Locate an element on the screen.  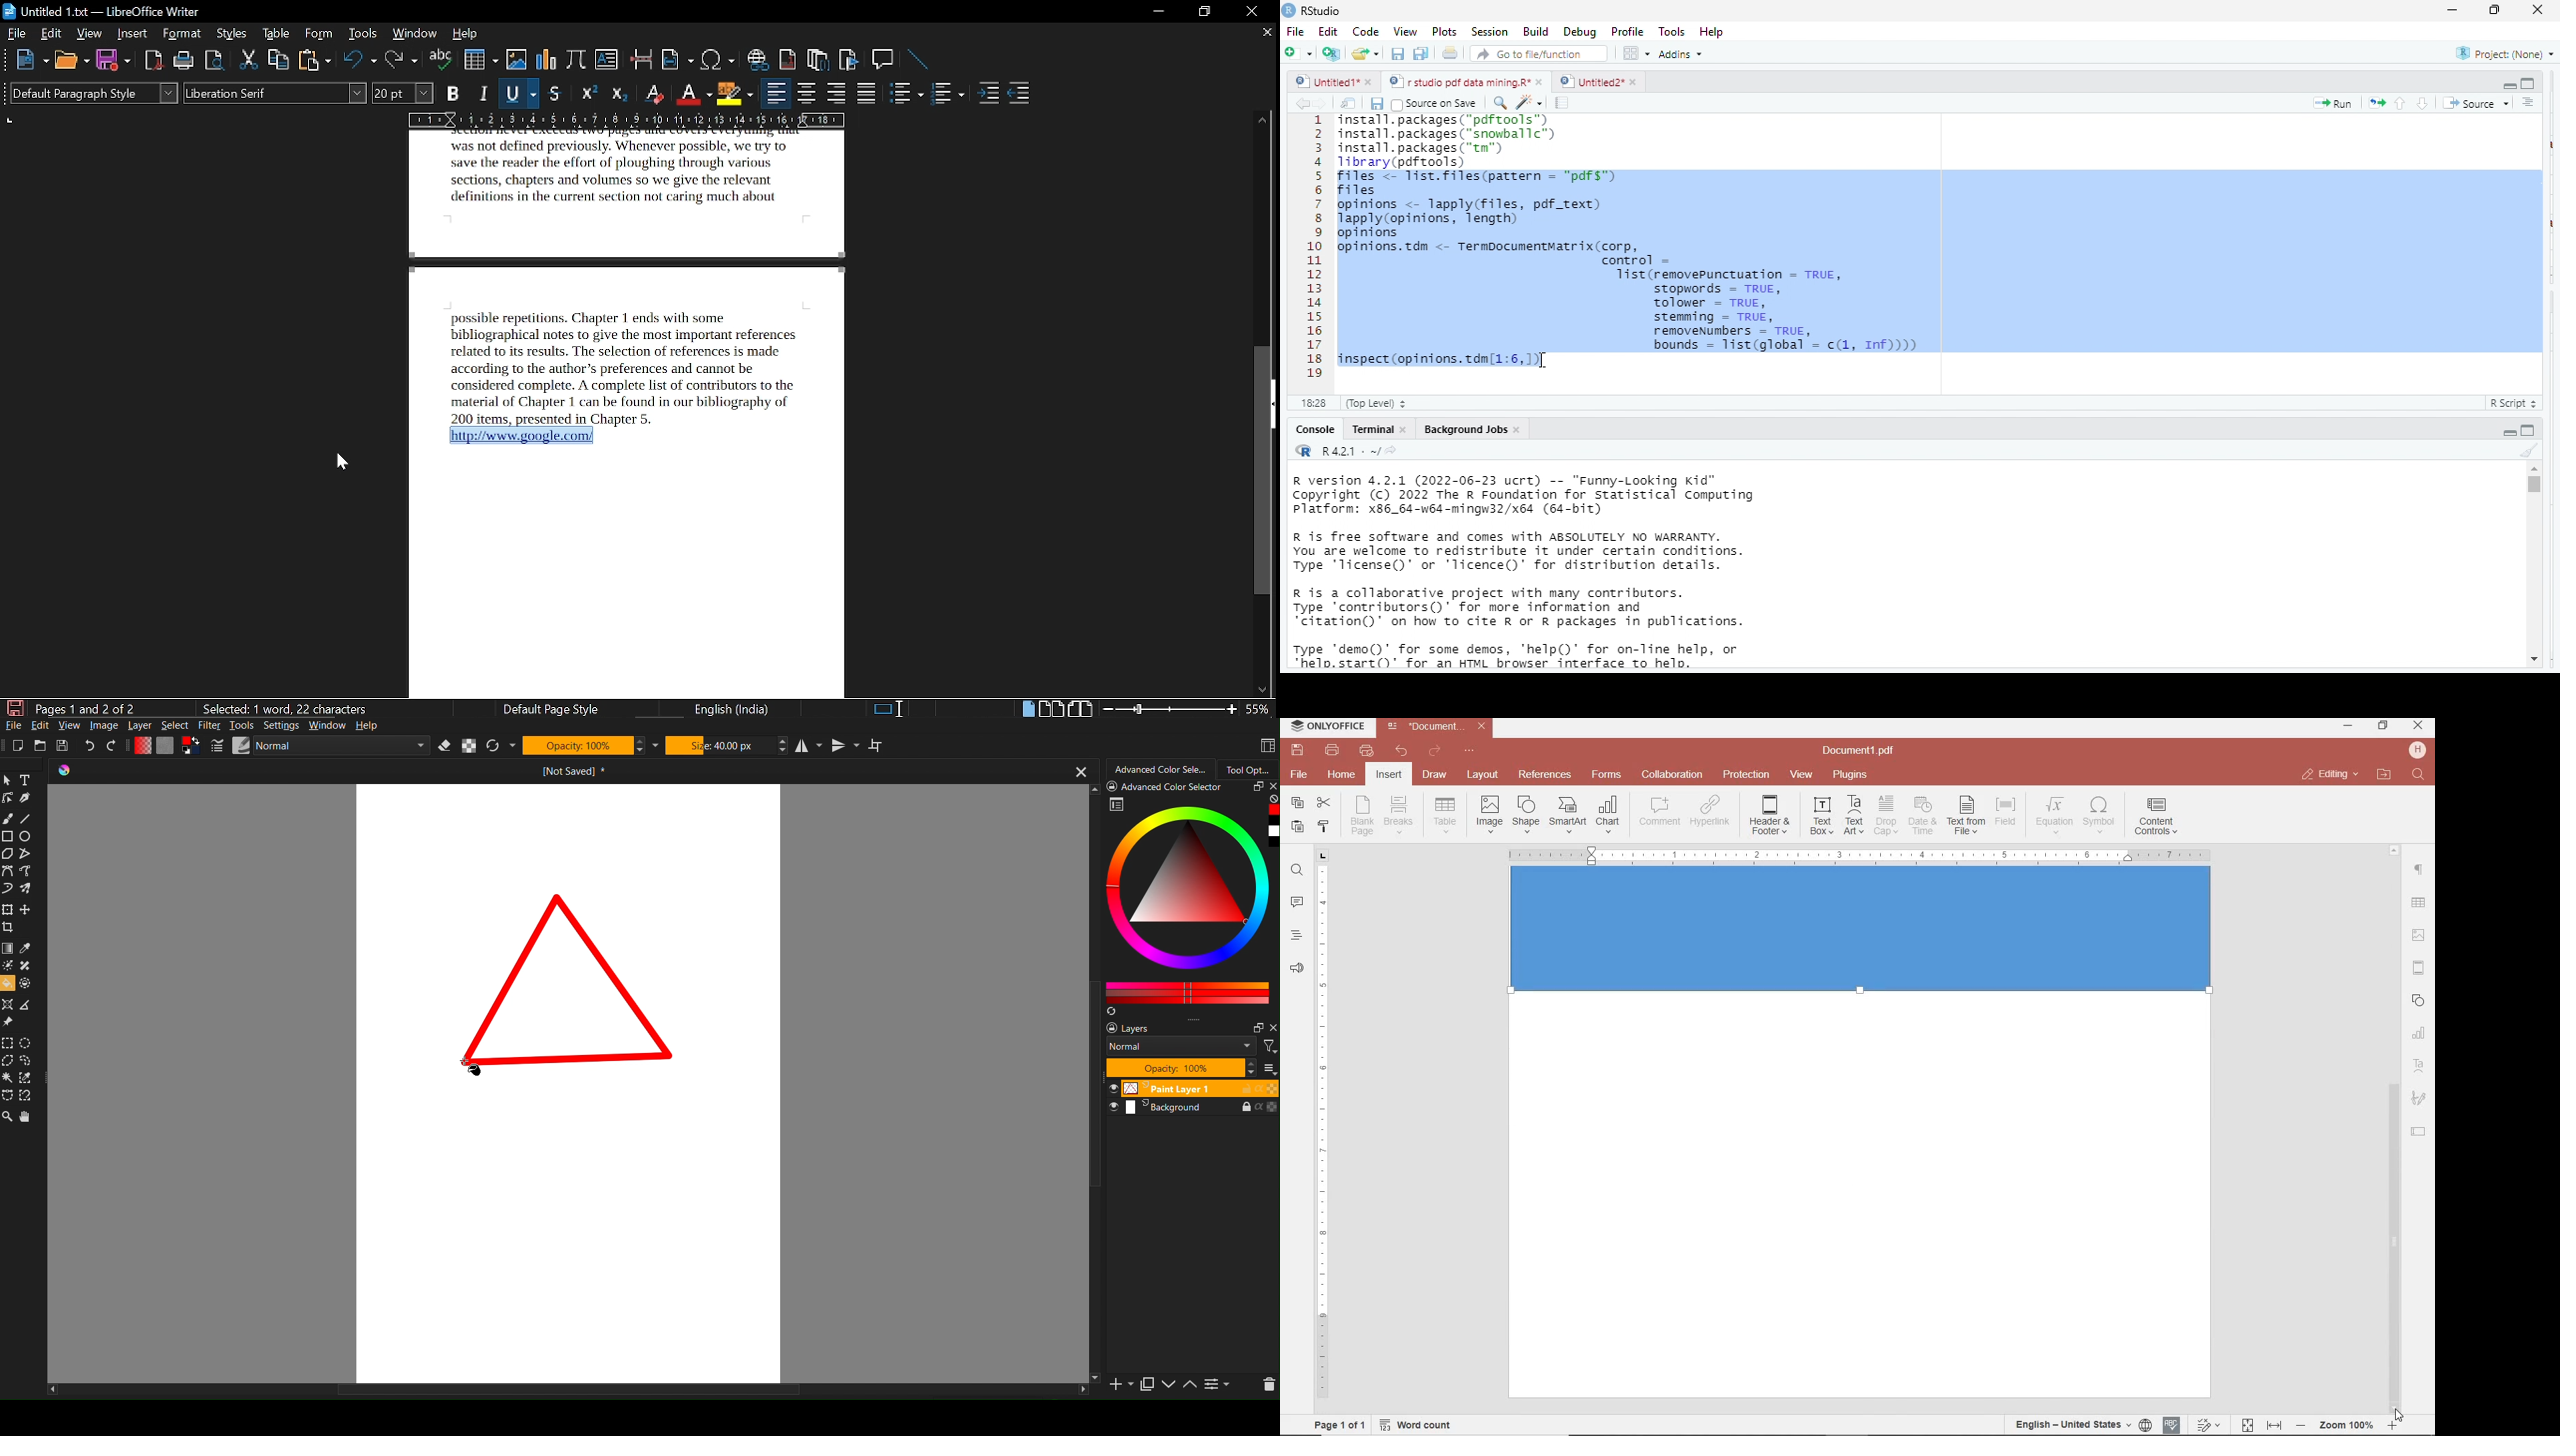
go to previous section/chunk is located at coordinates (2399, 103).